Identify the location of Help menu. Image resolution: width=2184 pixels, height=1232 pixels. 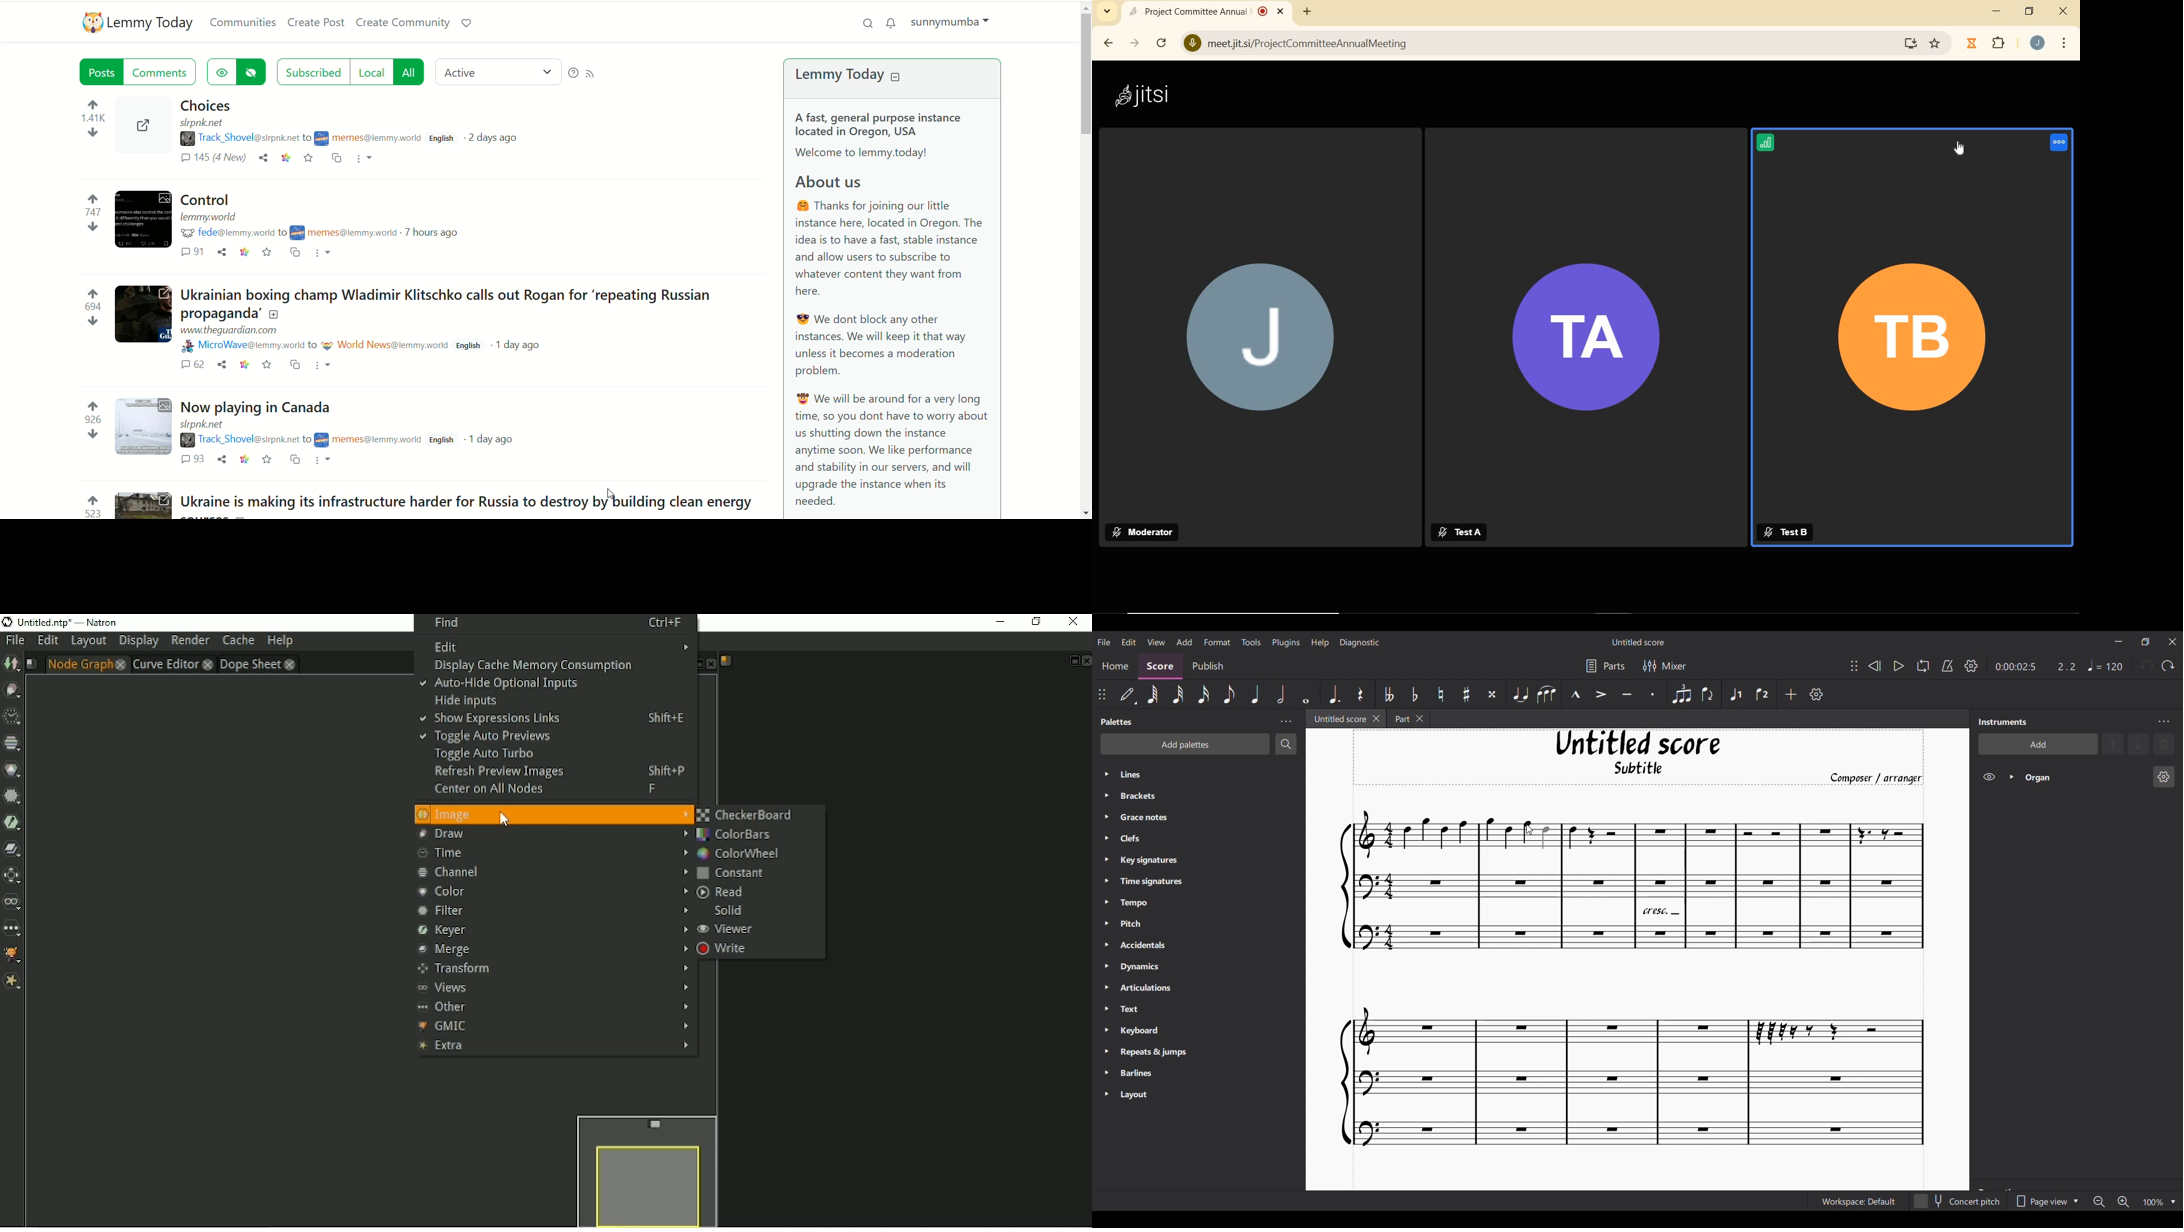
(1321, 642).